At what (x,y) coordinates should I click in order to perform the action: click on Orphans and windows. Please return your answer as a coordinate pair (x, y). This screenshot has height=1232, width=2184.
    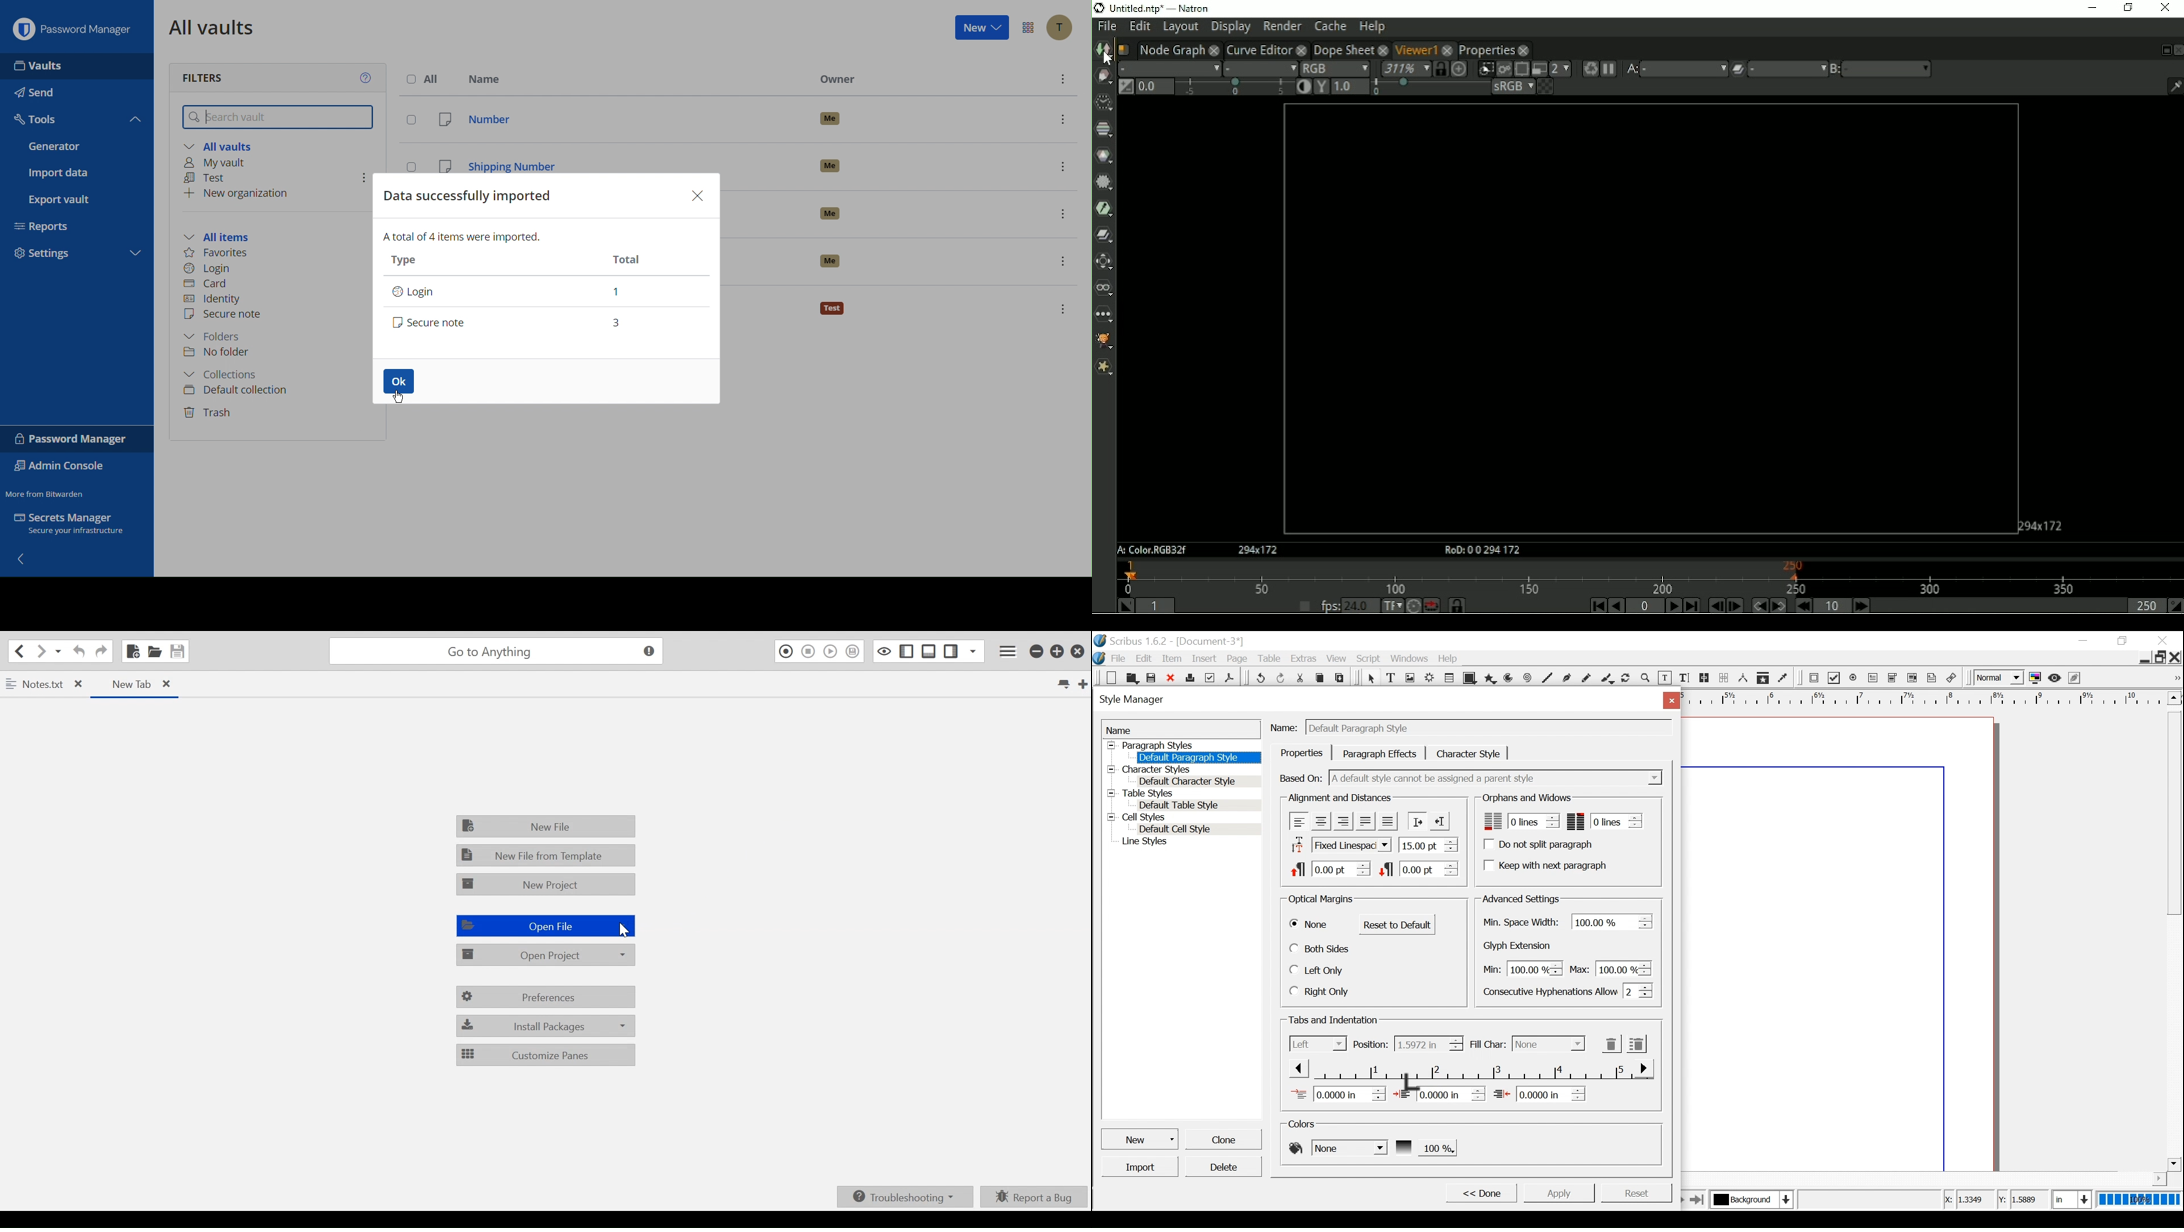
    Looking at the image, I should click on (1526, 798).